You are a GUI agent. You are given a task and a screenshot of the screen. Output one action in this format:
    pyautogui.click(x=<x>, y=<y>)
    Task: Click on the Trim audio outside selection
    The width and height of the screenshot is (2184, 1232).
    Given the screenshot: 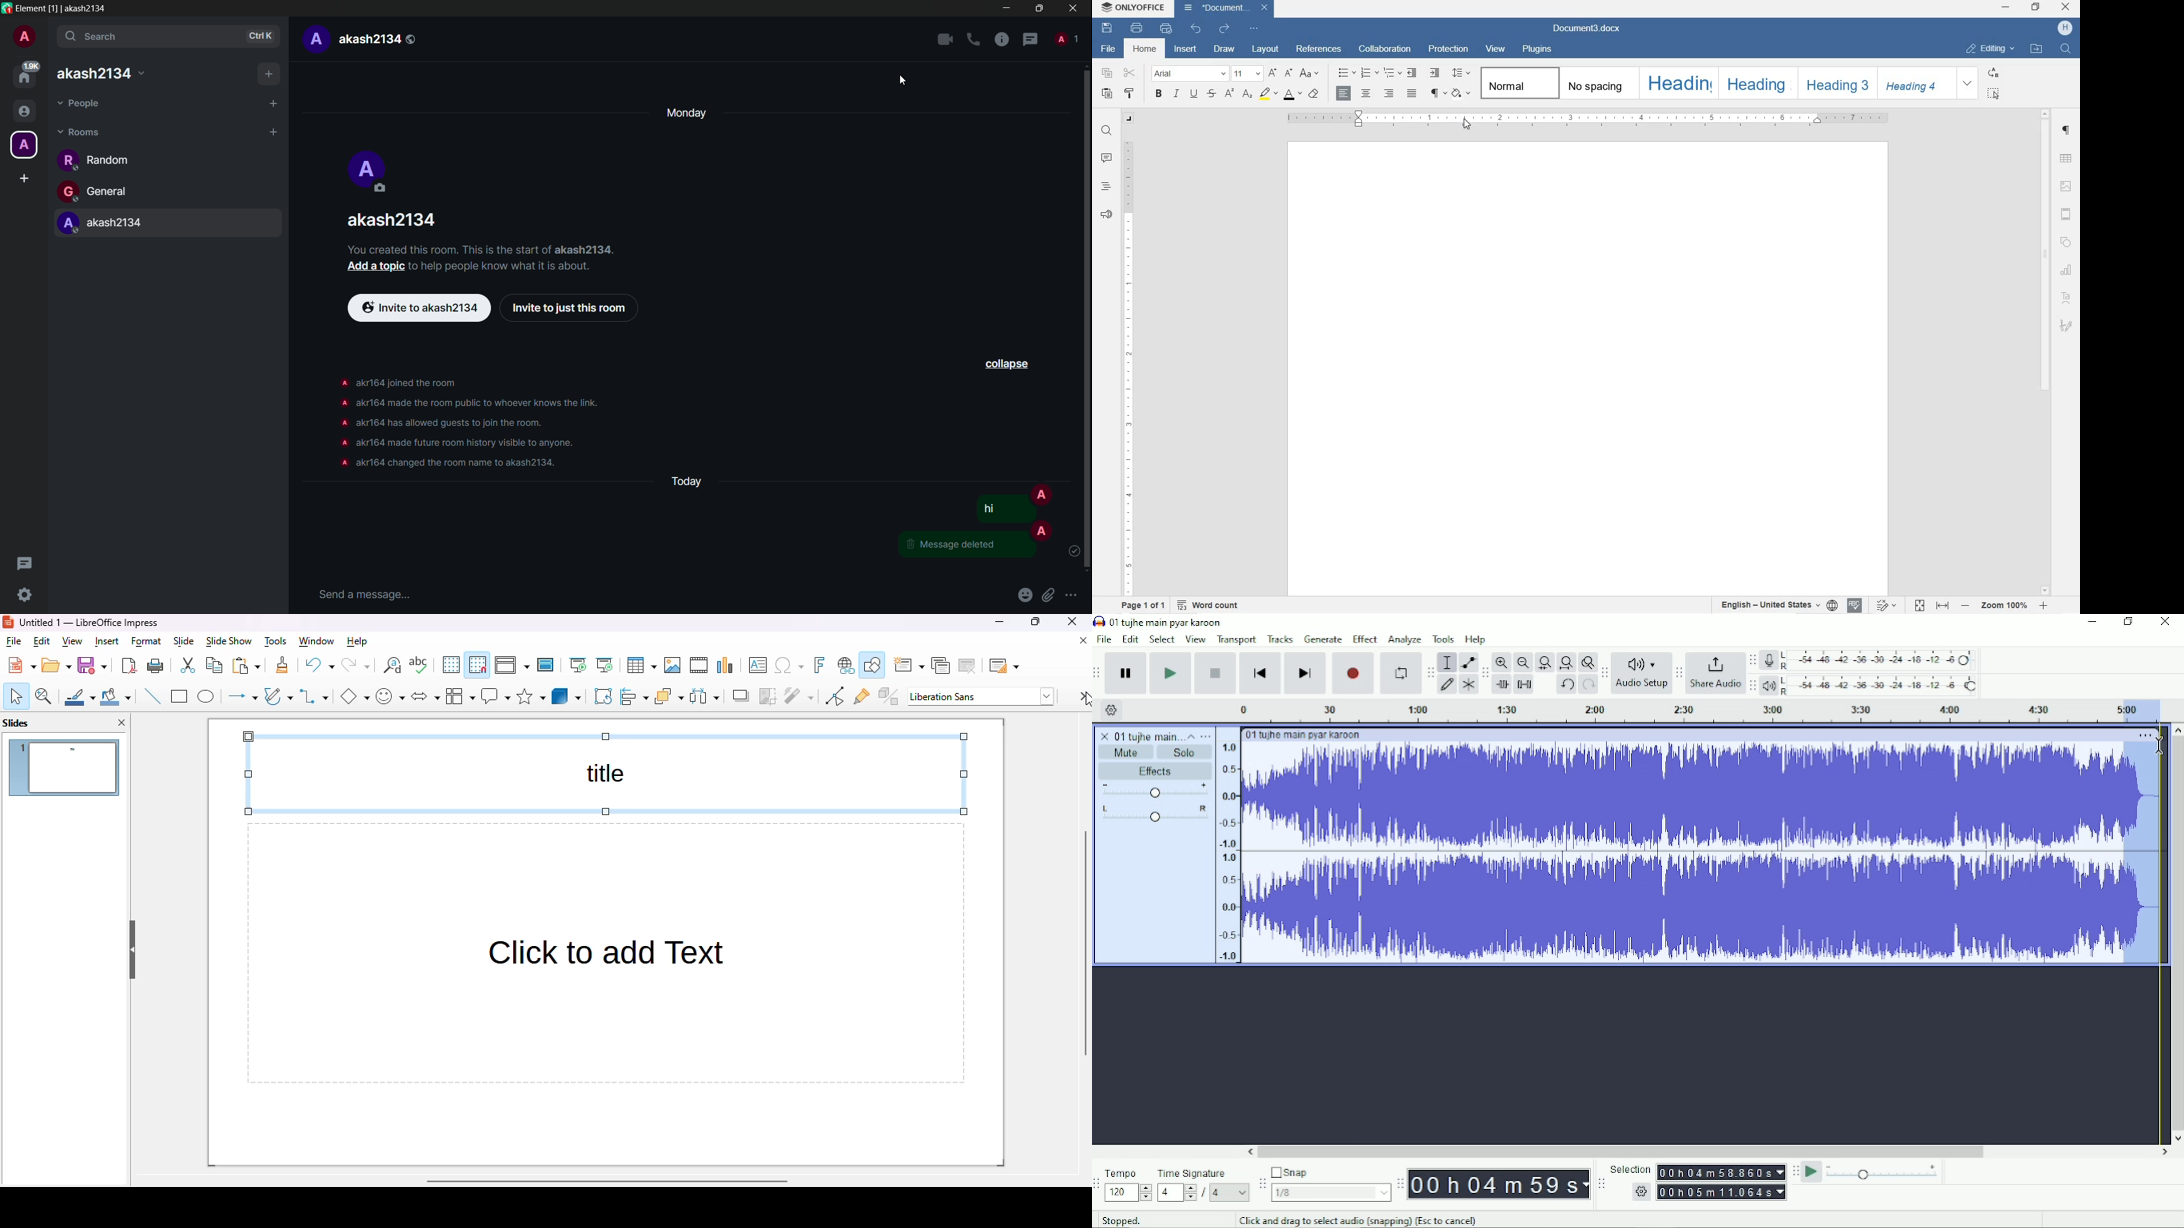 What is the action you would take?
    pyautogui.click(x=1502, y=685)
    